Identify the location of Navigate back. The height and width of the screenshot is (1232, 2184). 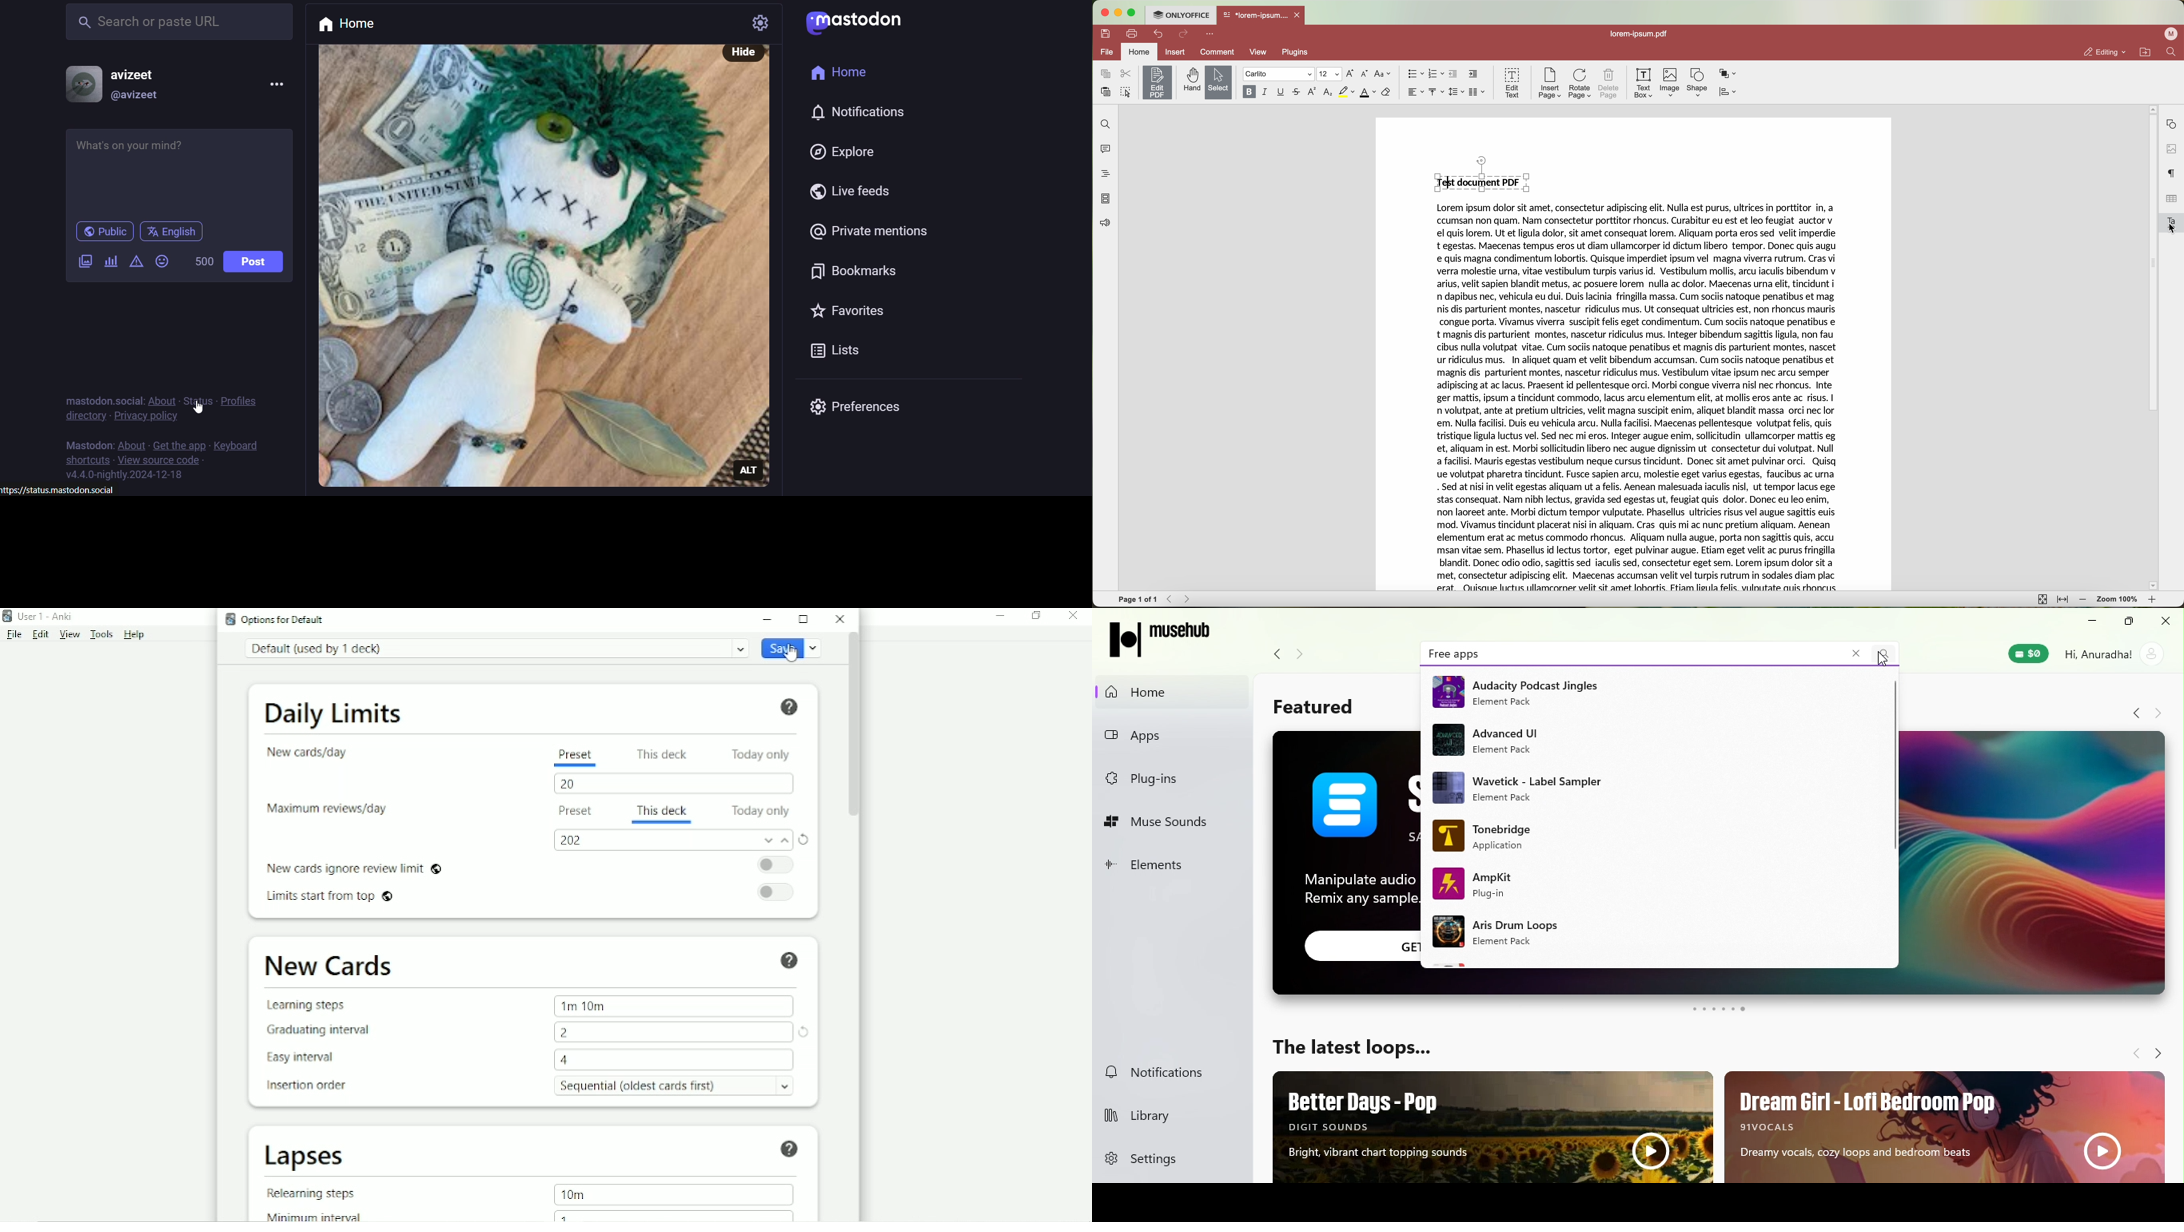
(2133, 714).